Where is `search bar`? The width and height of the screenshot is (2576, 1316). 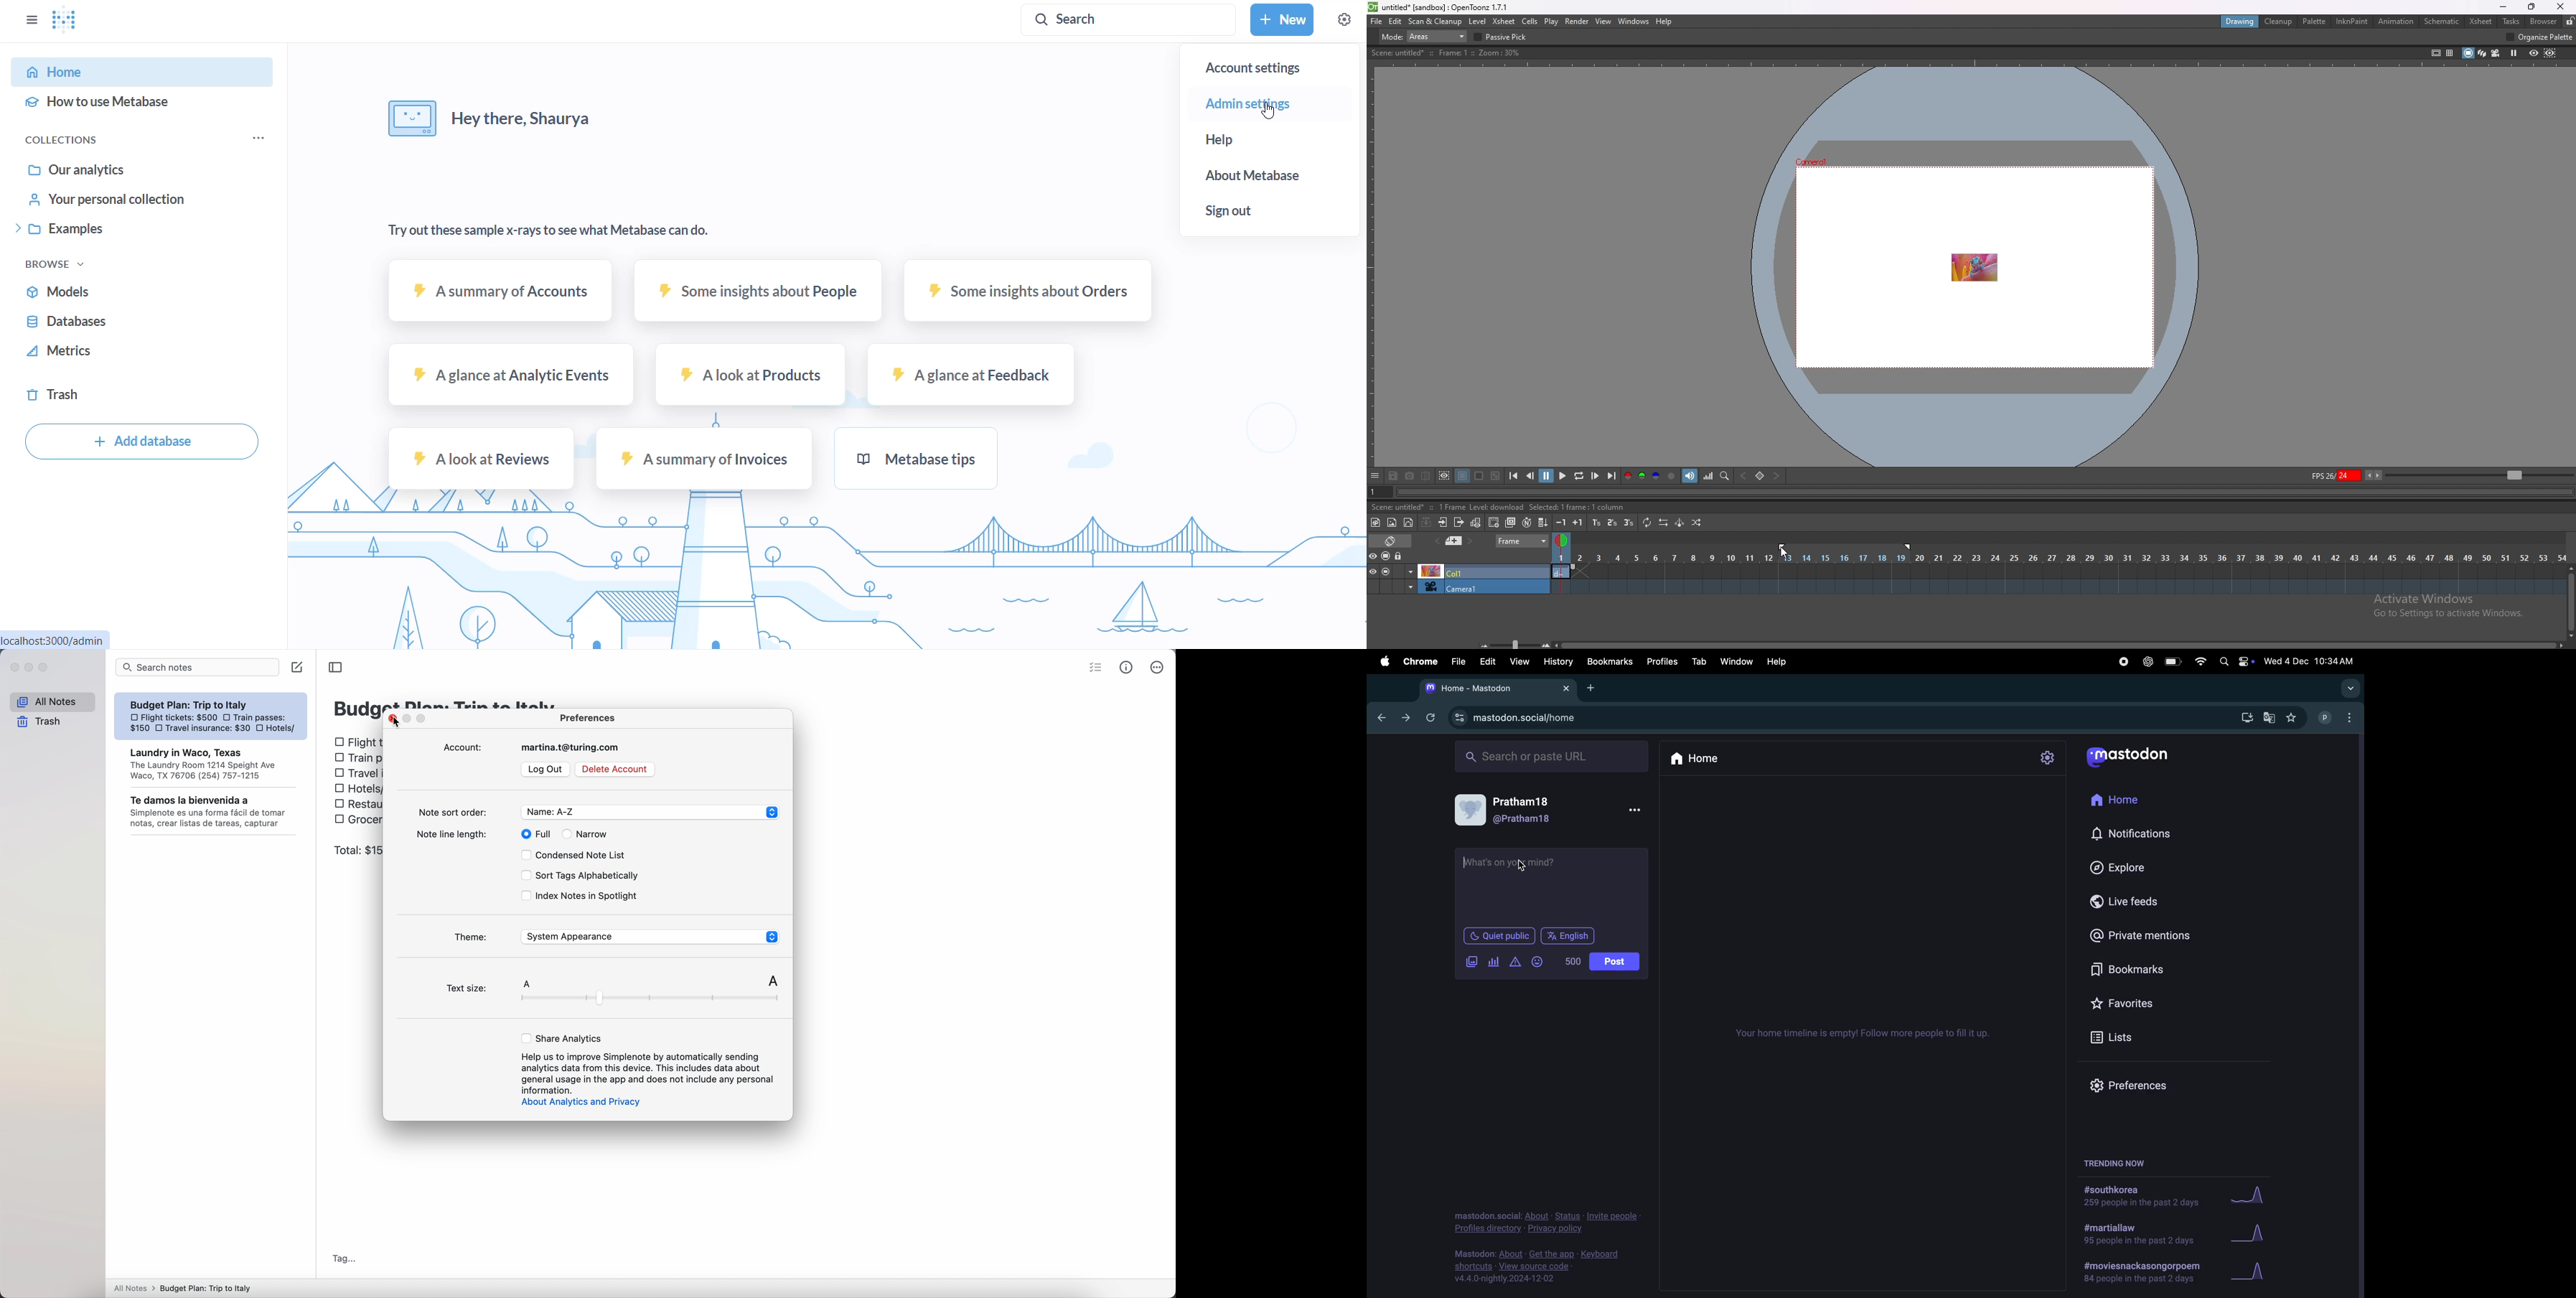
search bar is located at coordinates (198, 668).